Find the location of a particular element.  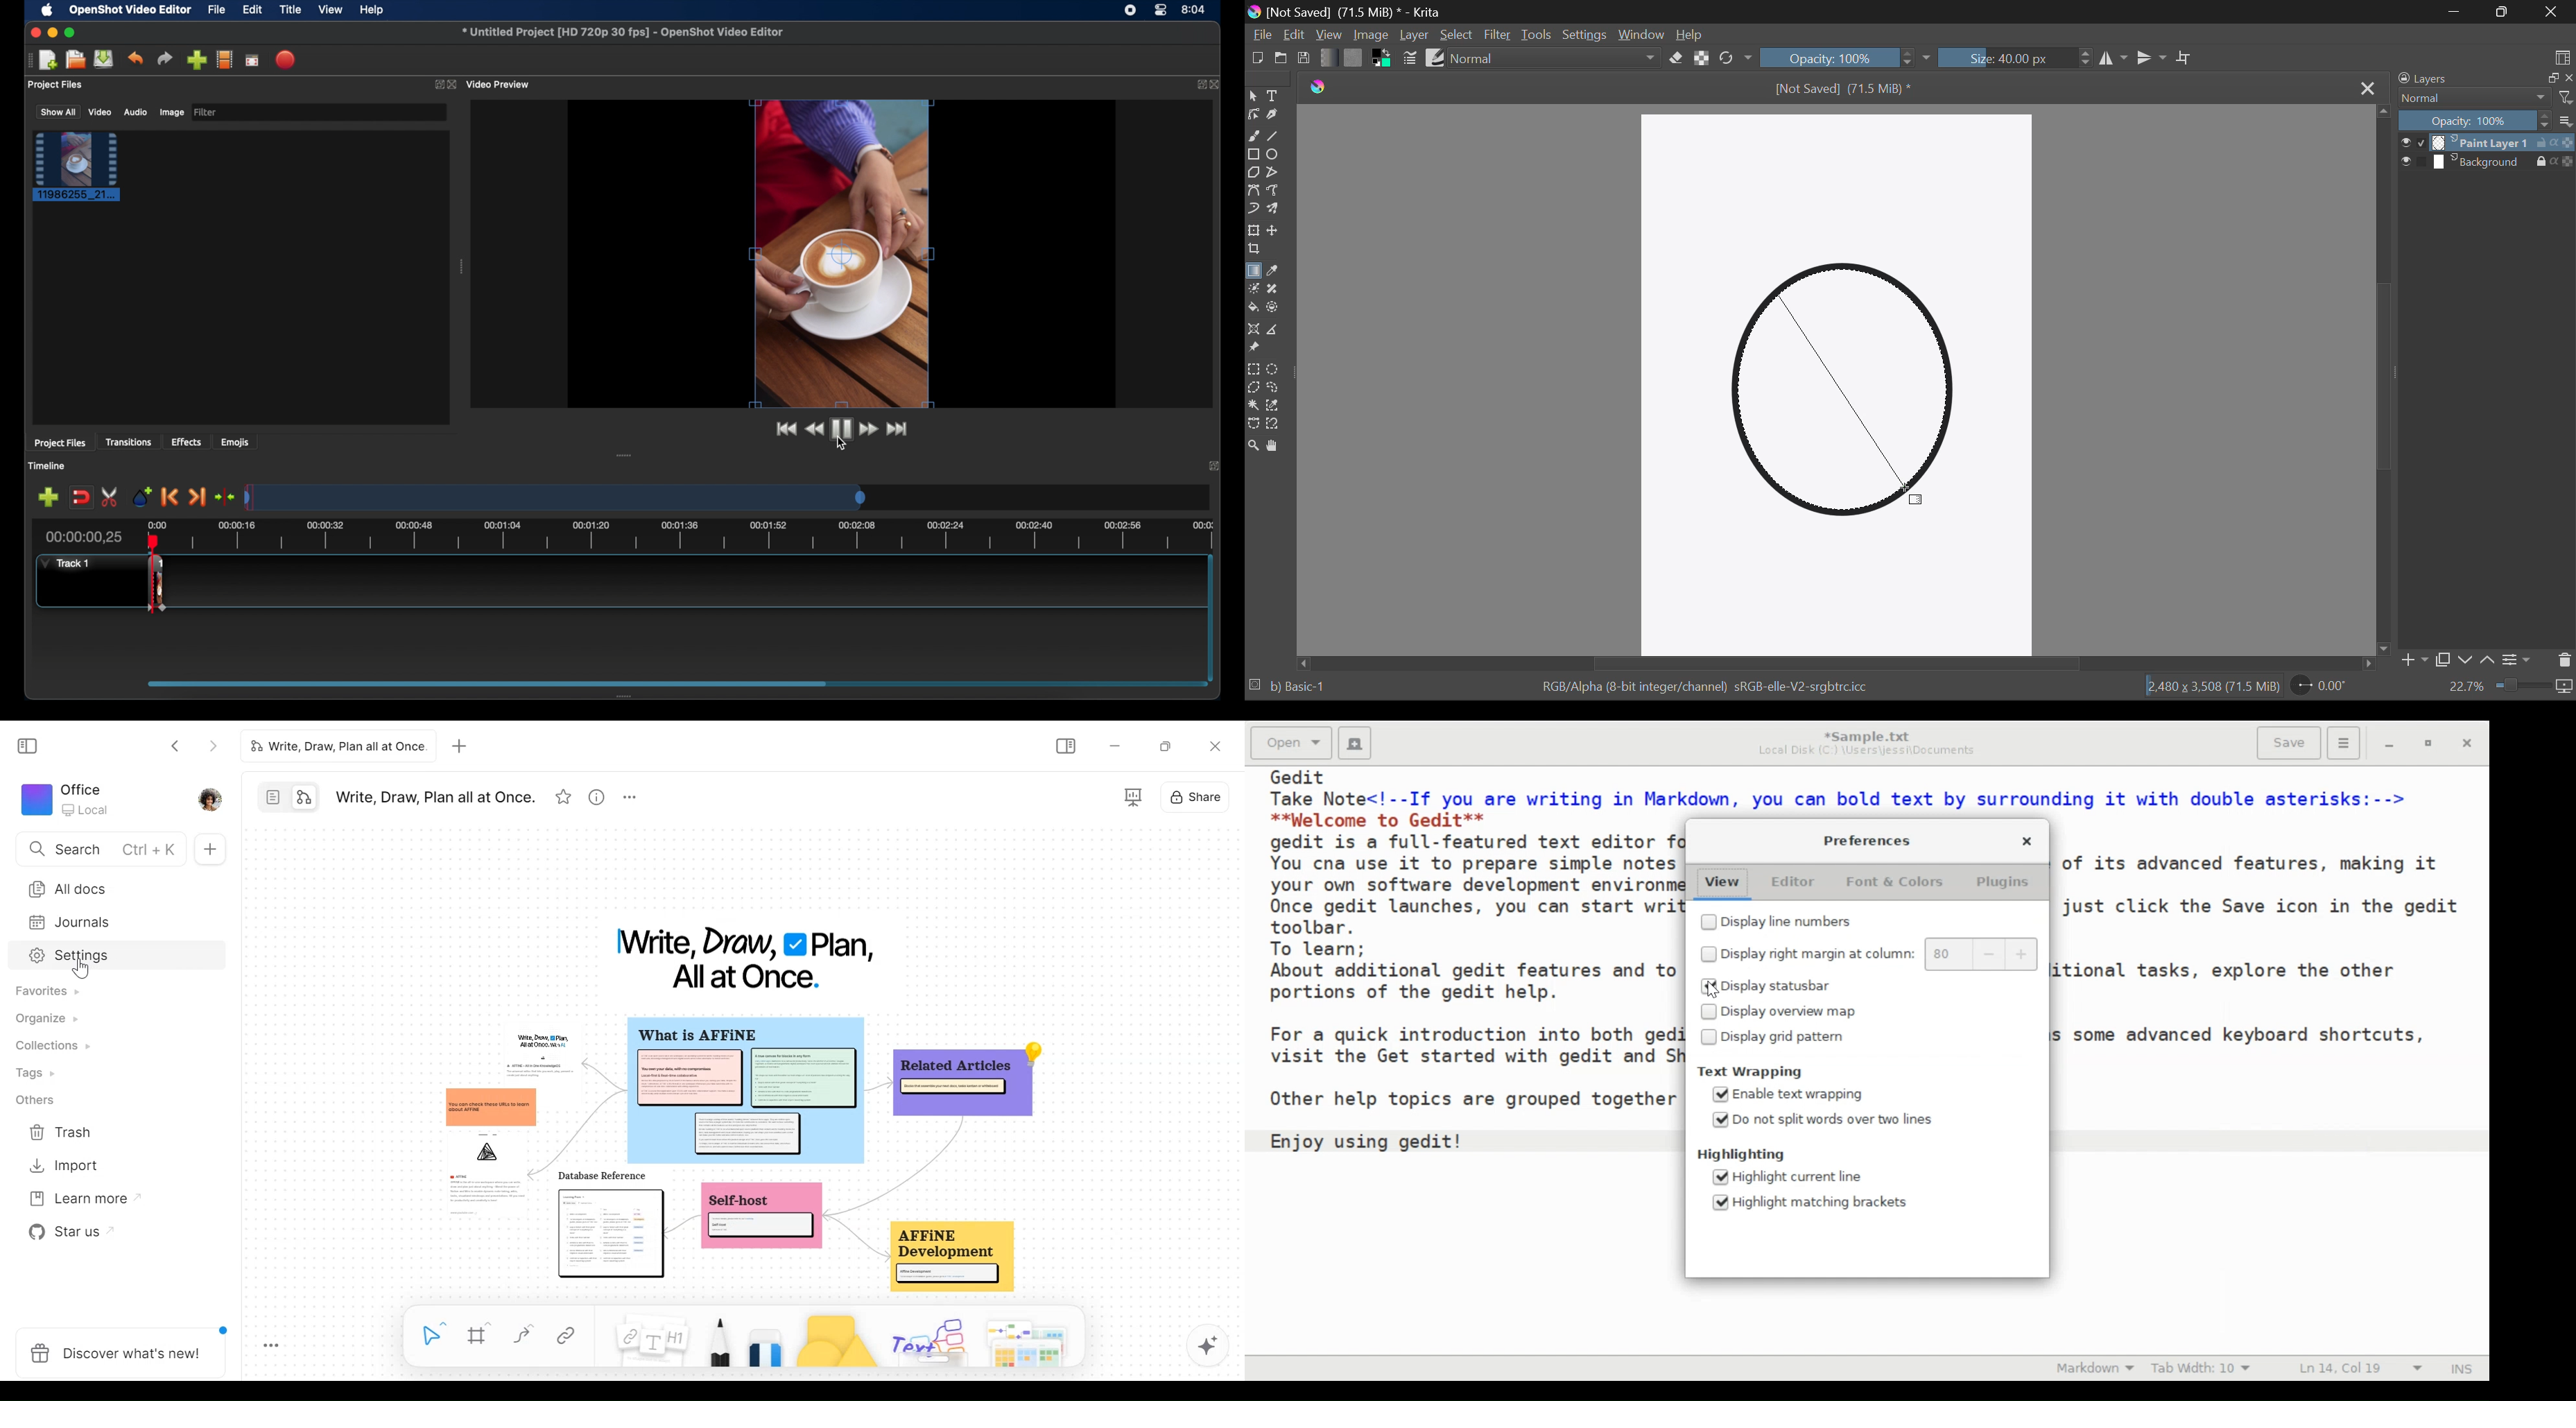

Continuous Selection is located at coordinates (1254, 404).